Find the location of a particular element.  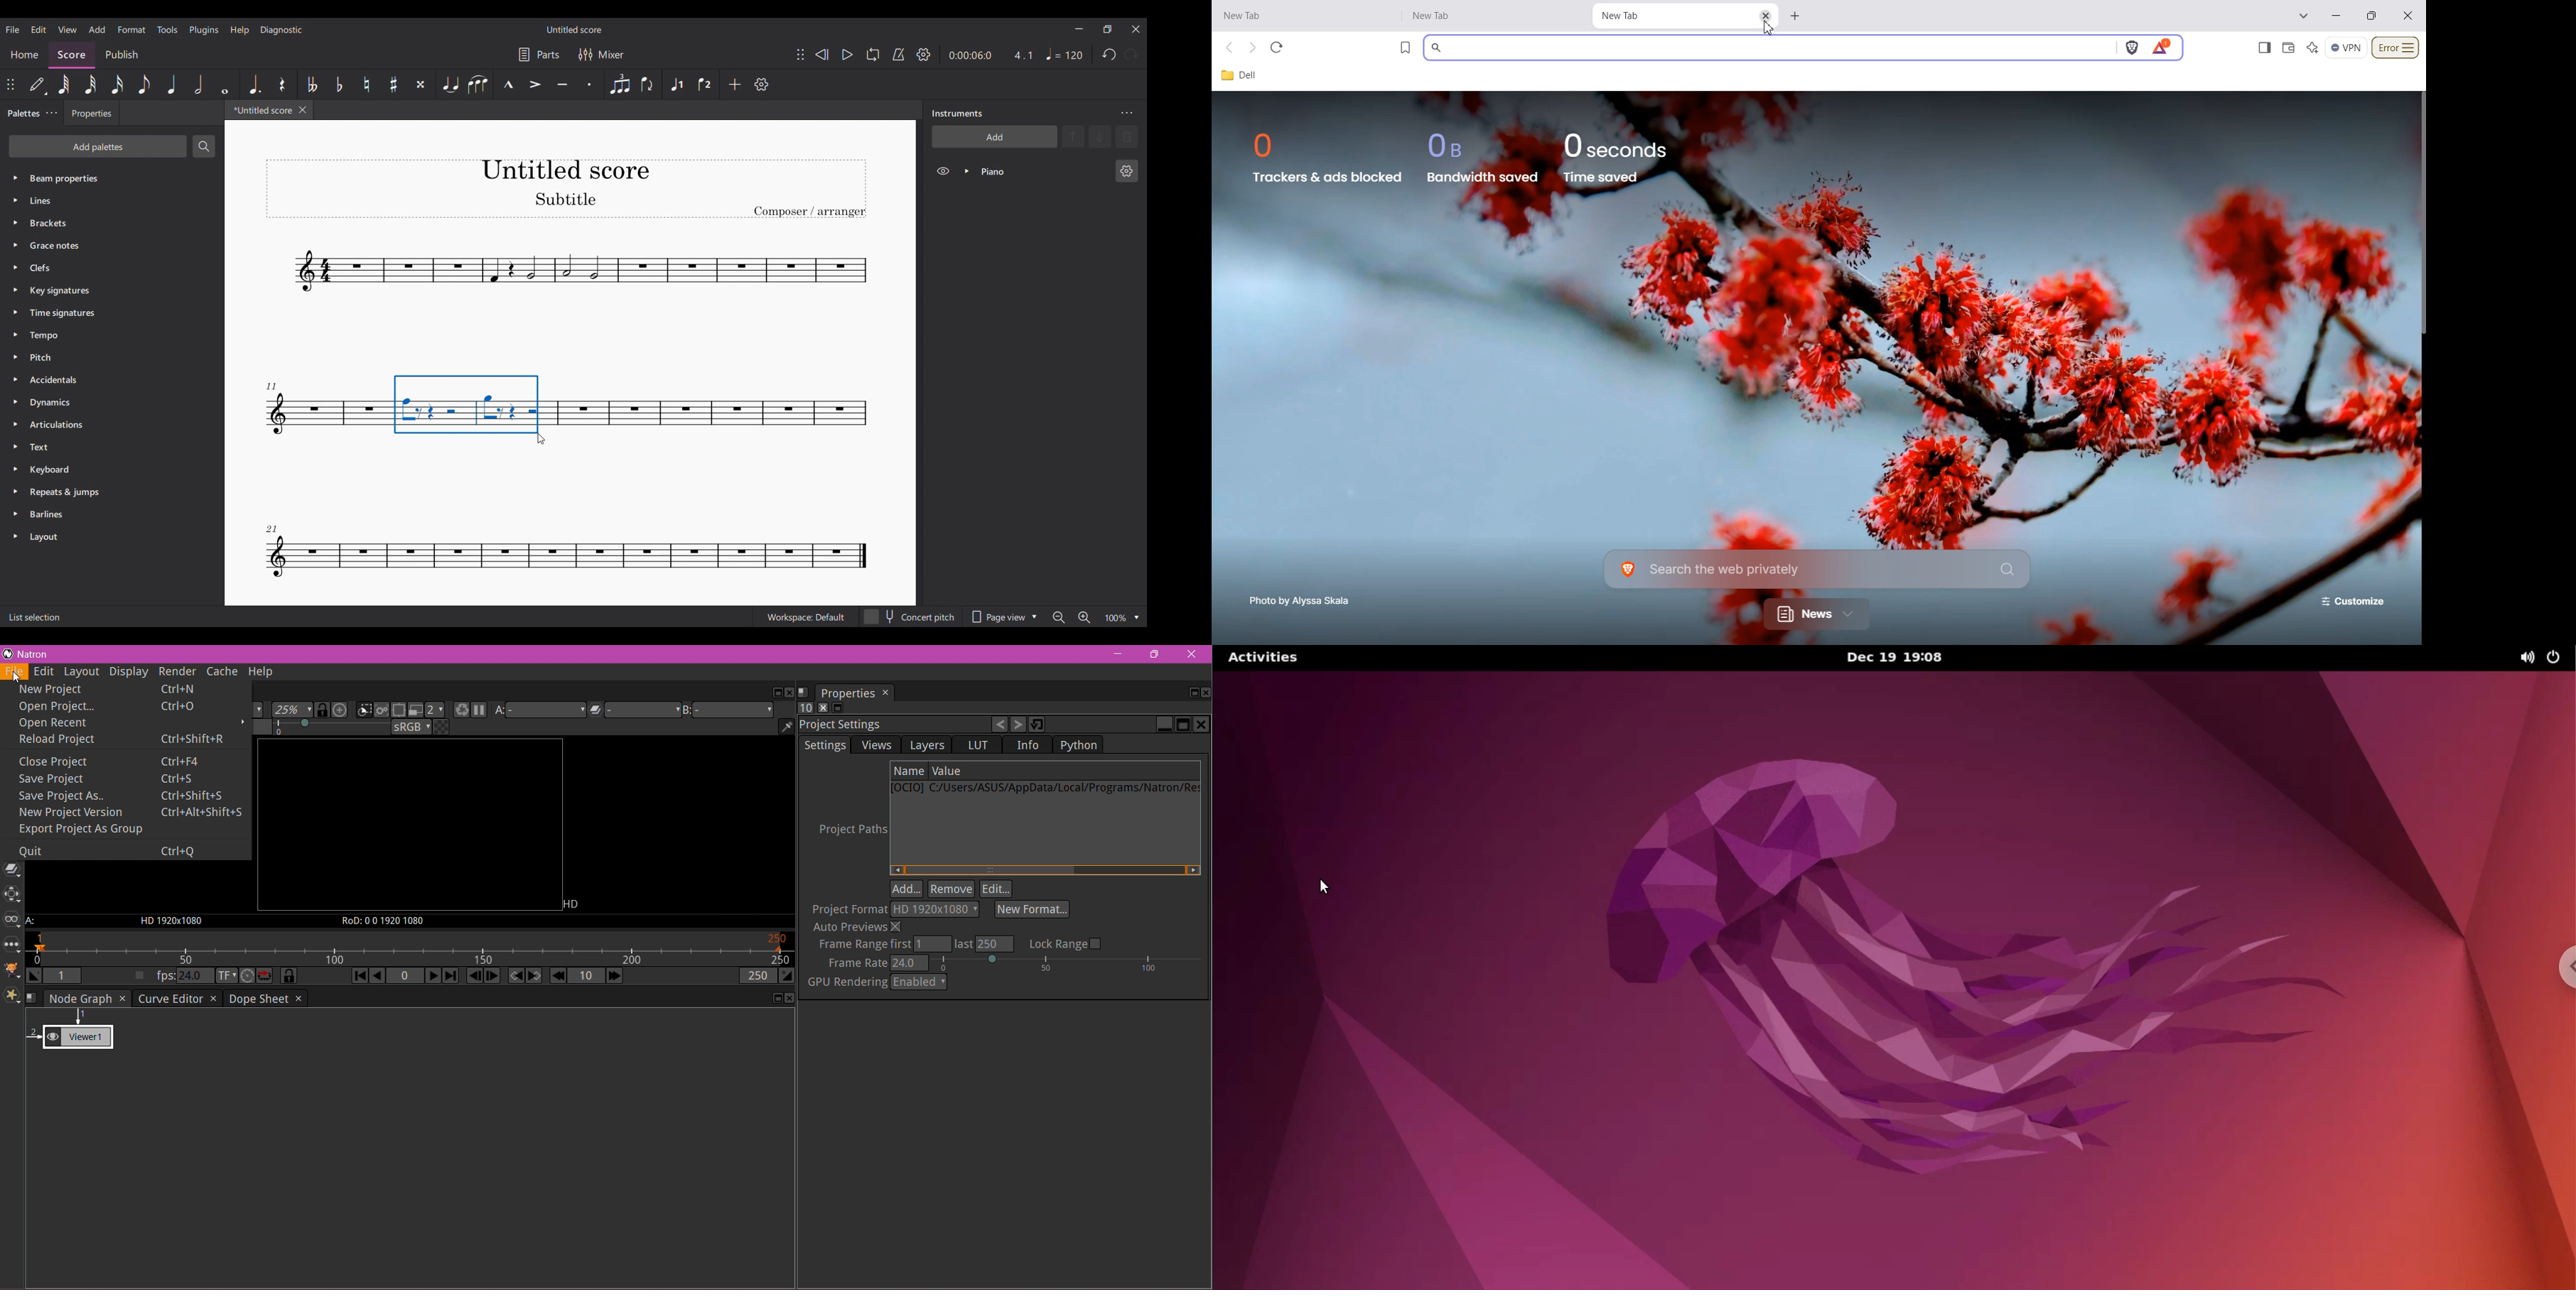

Edit menu is located at coordinates (39, 29).